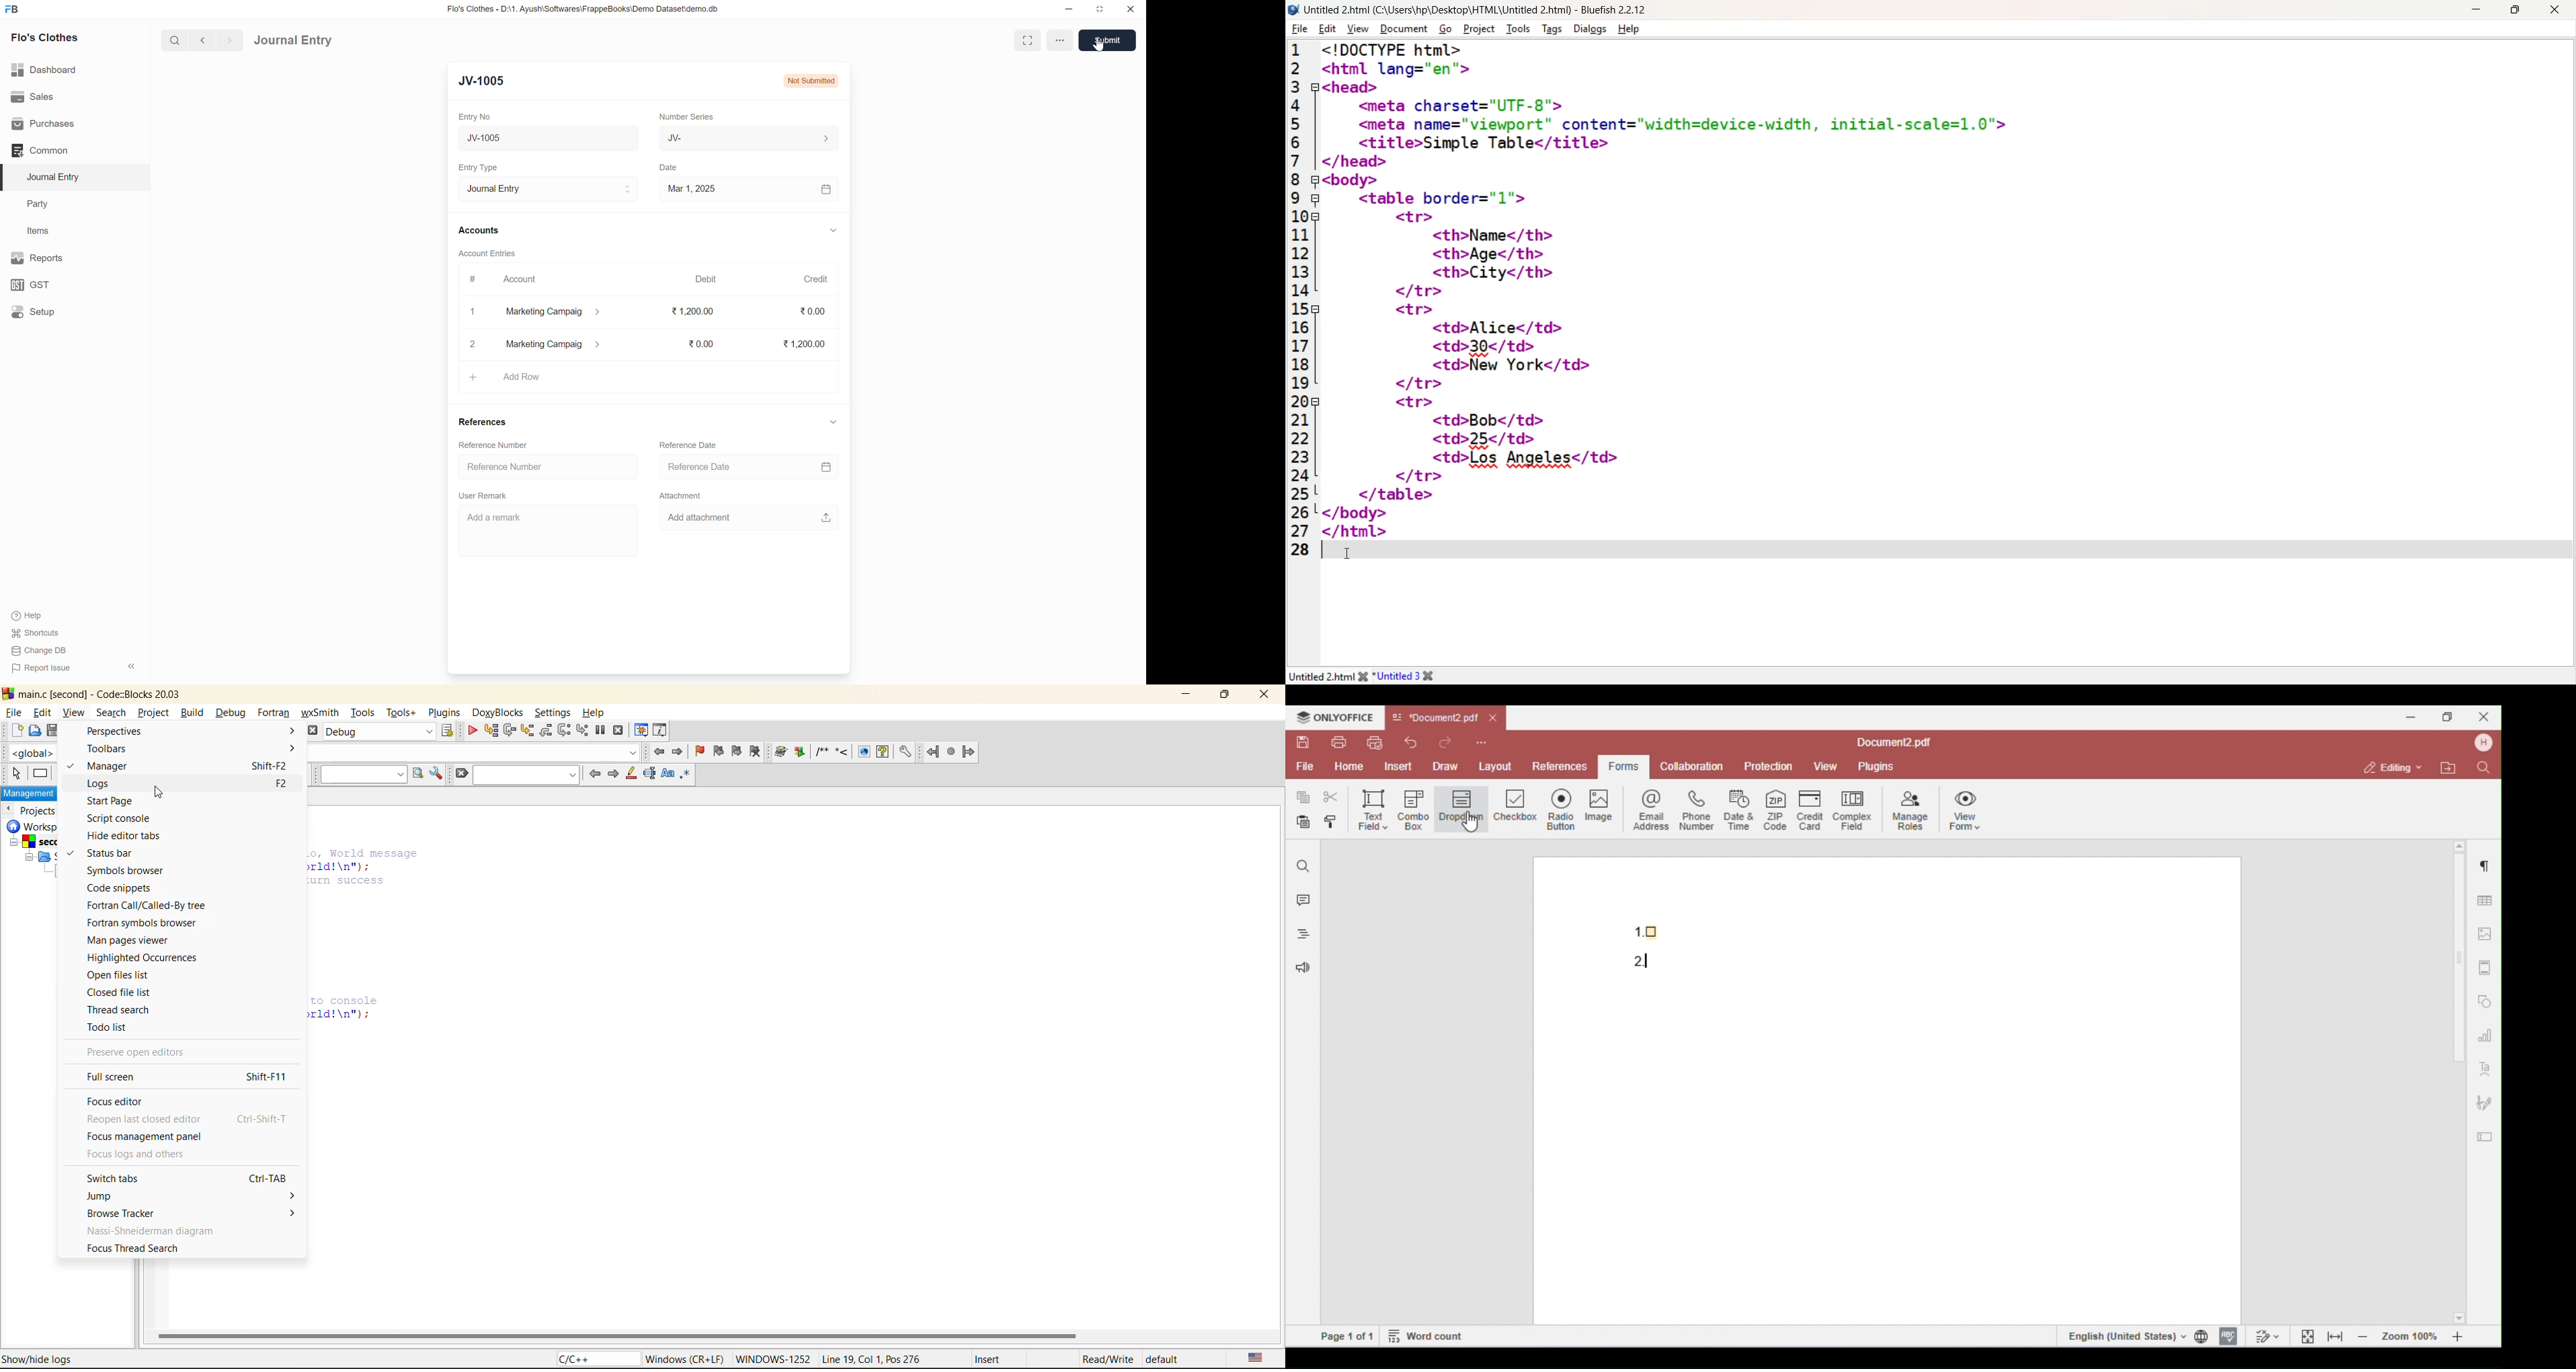  I want to click on Add attachment, so click(707, 518).